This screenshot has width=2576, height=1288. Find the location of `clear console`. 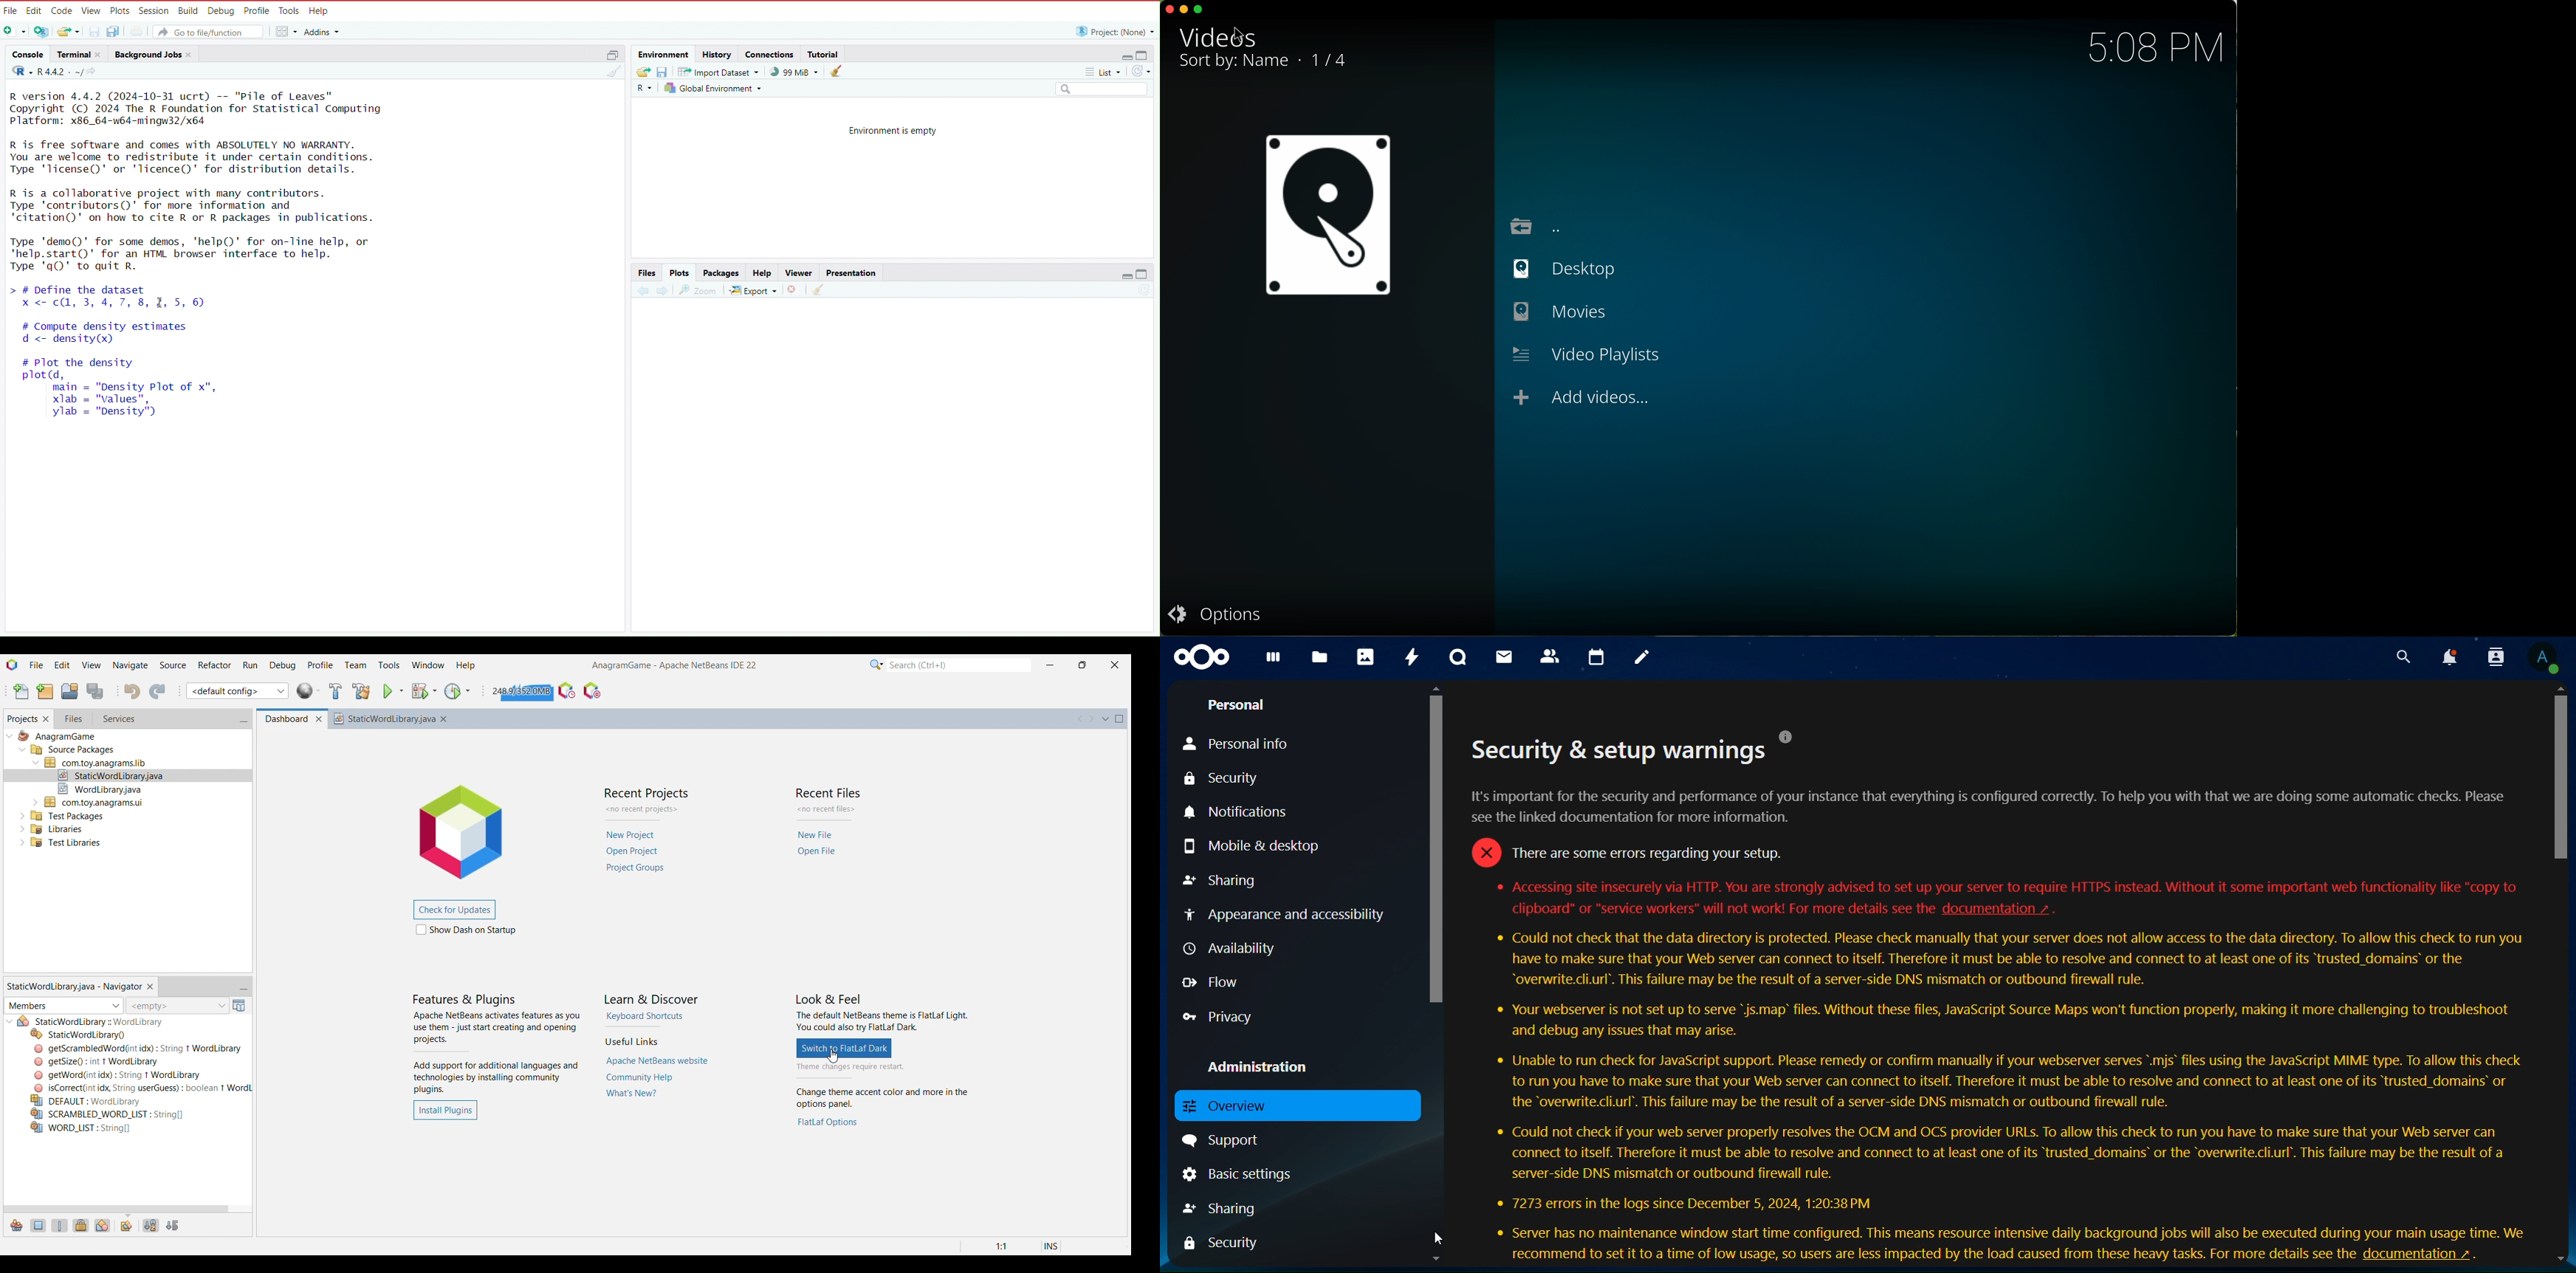

clear console is located at coordinates (613, 72).